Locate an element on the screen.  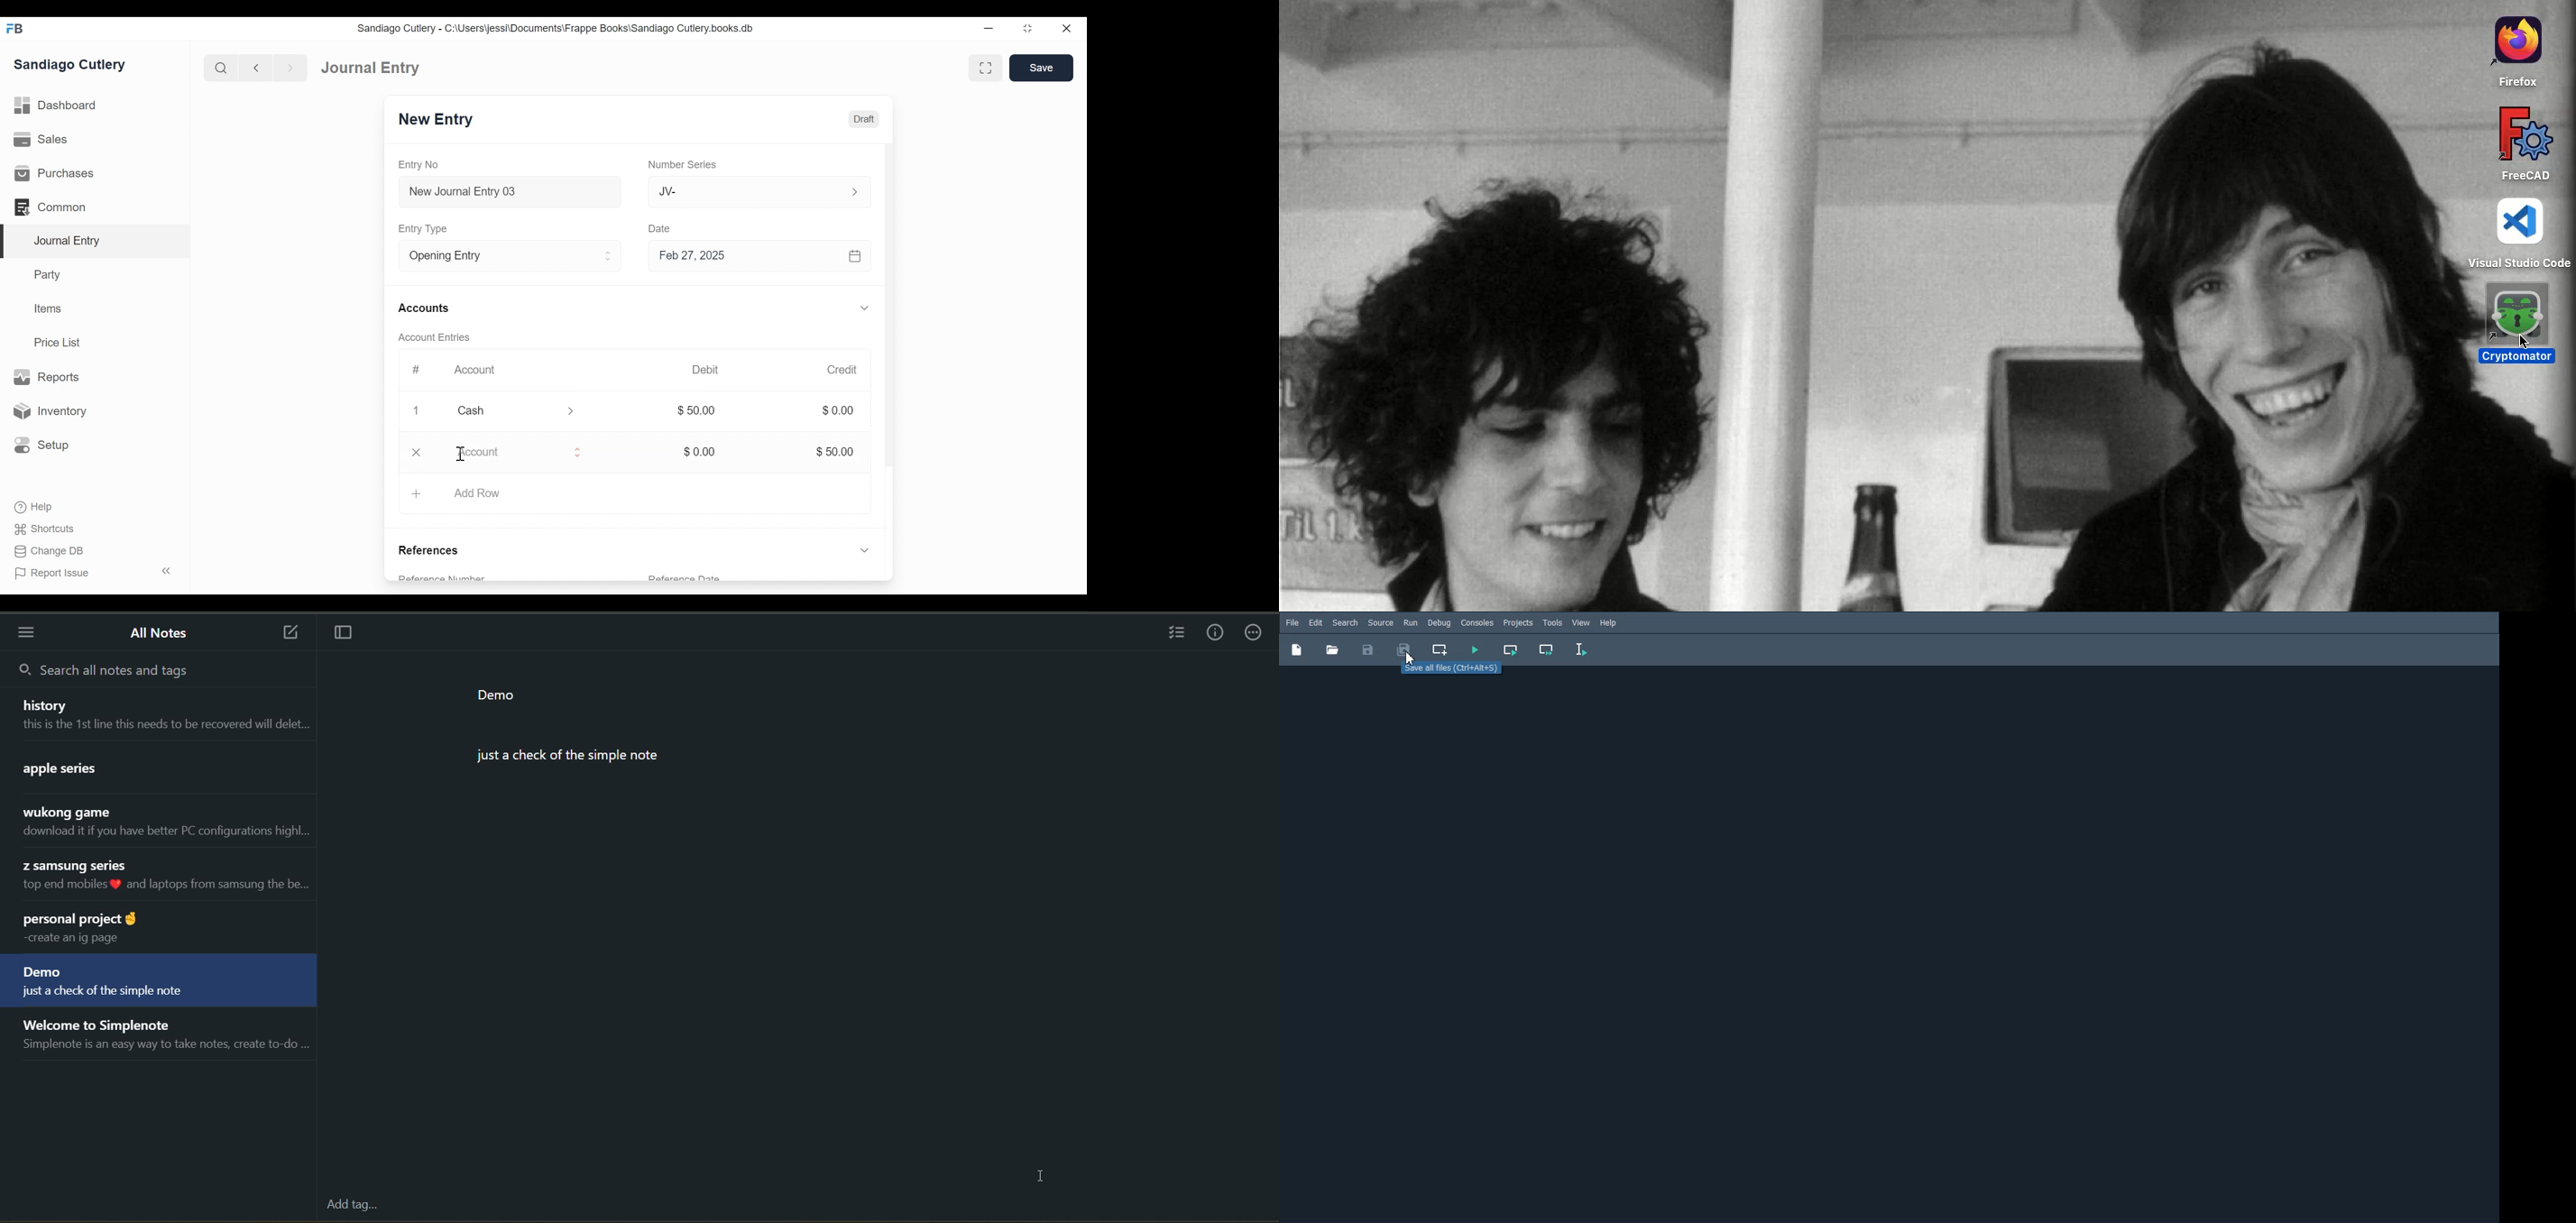
Expand is located at coordinates (572, 412).